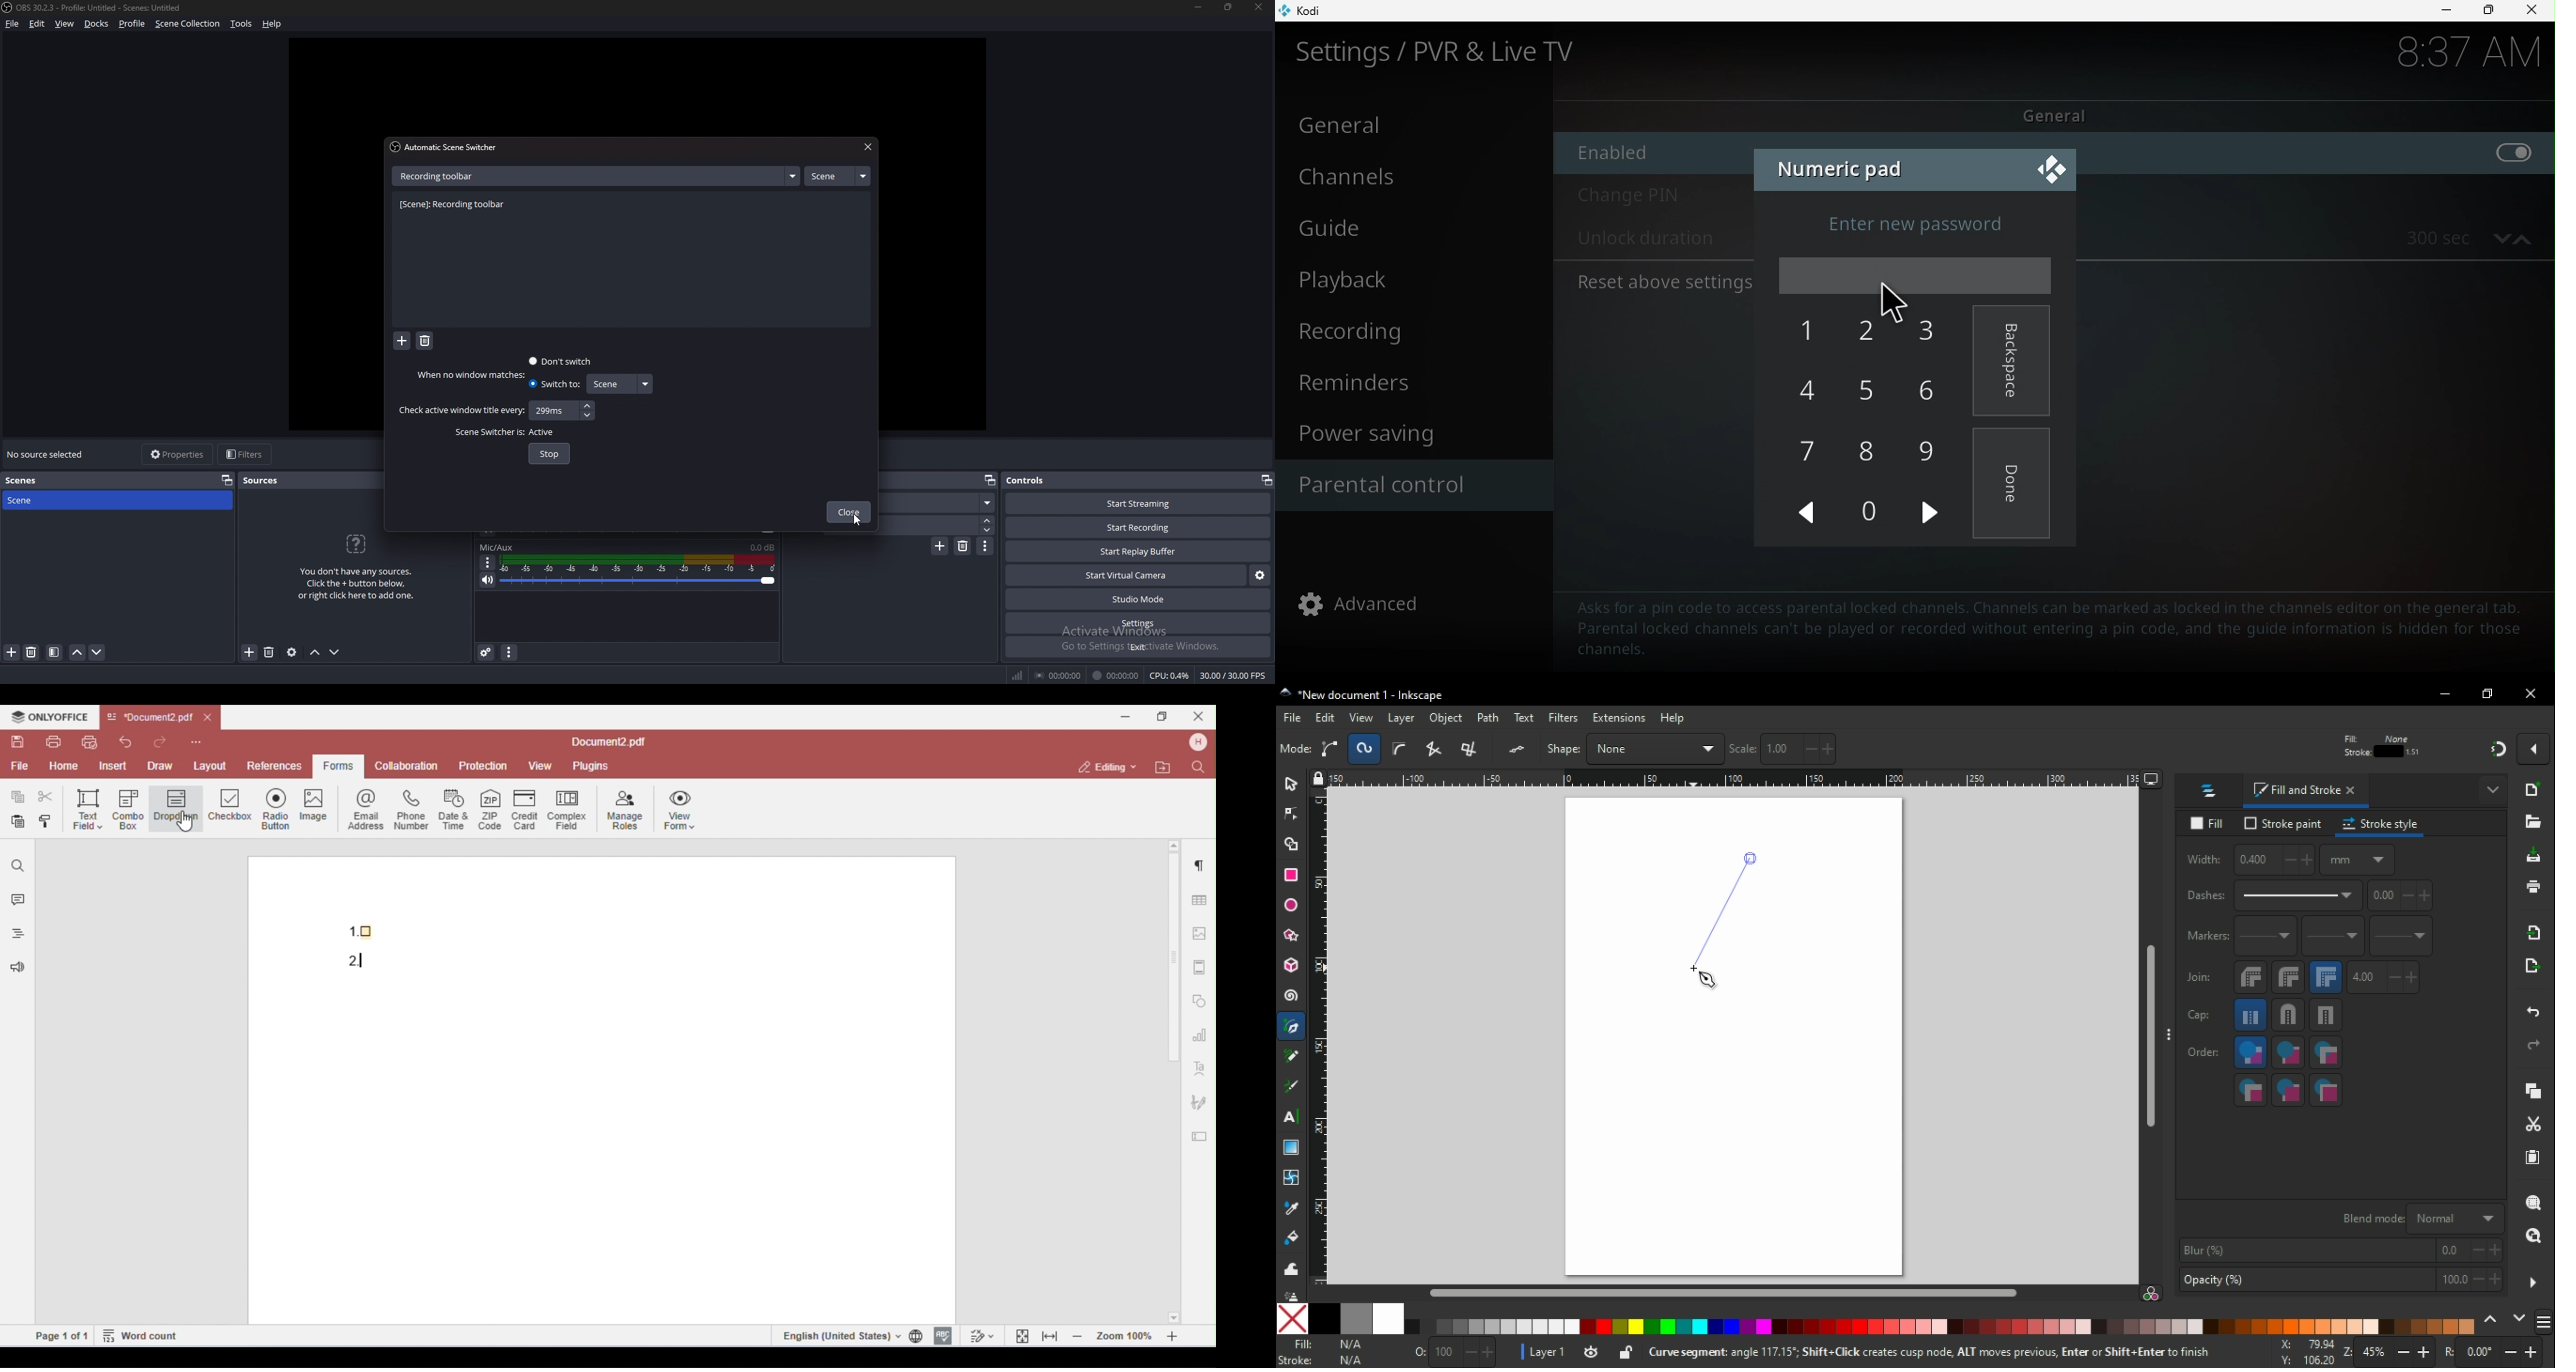  Describe the element at coordinates (488, 580) in the screenshot. I see `mute` at that location.